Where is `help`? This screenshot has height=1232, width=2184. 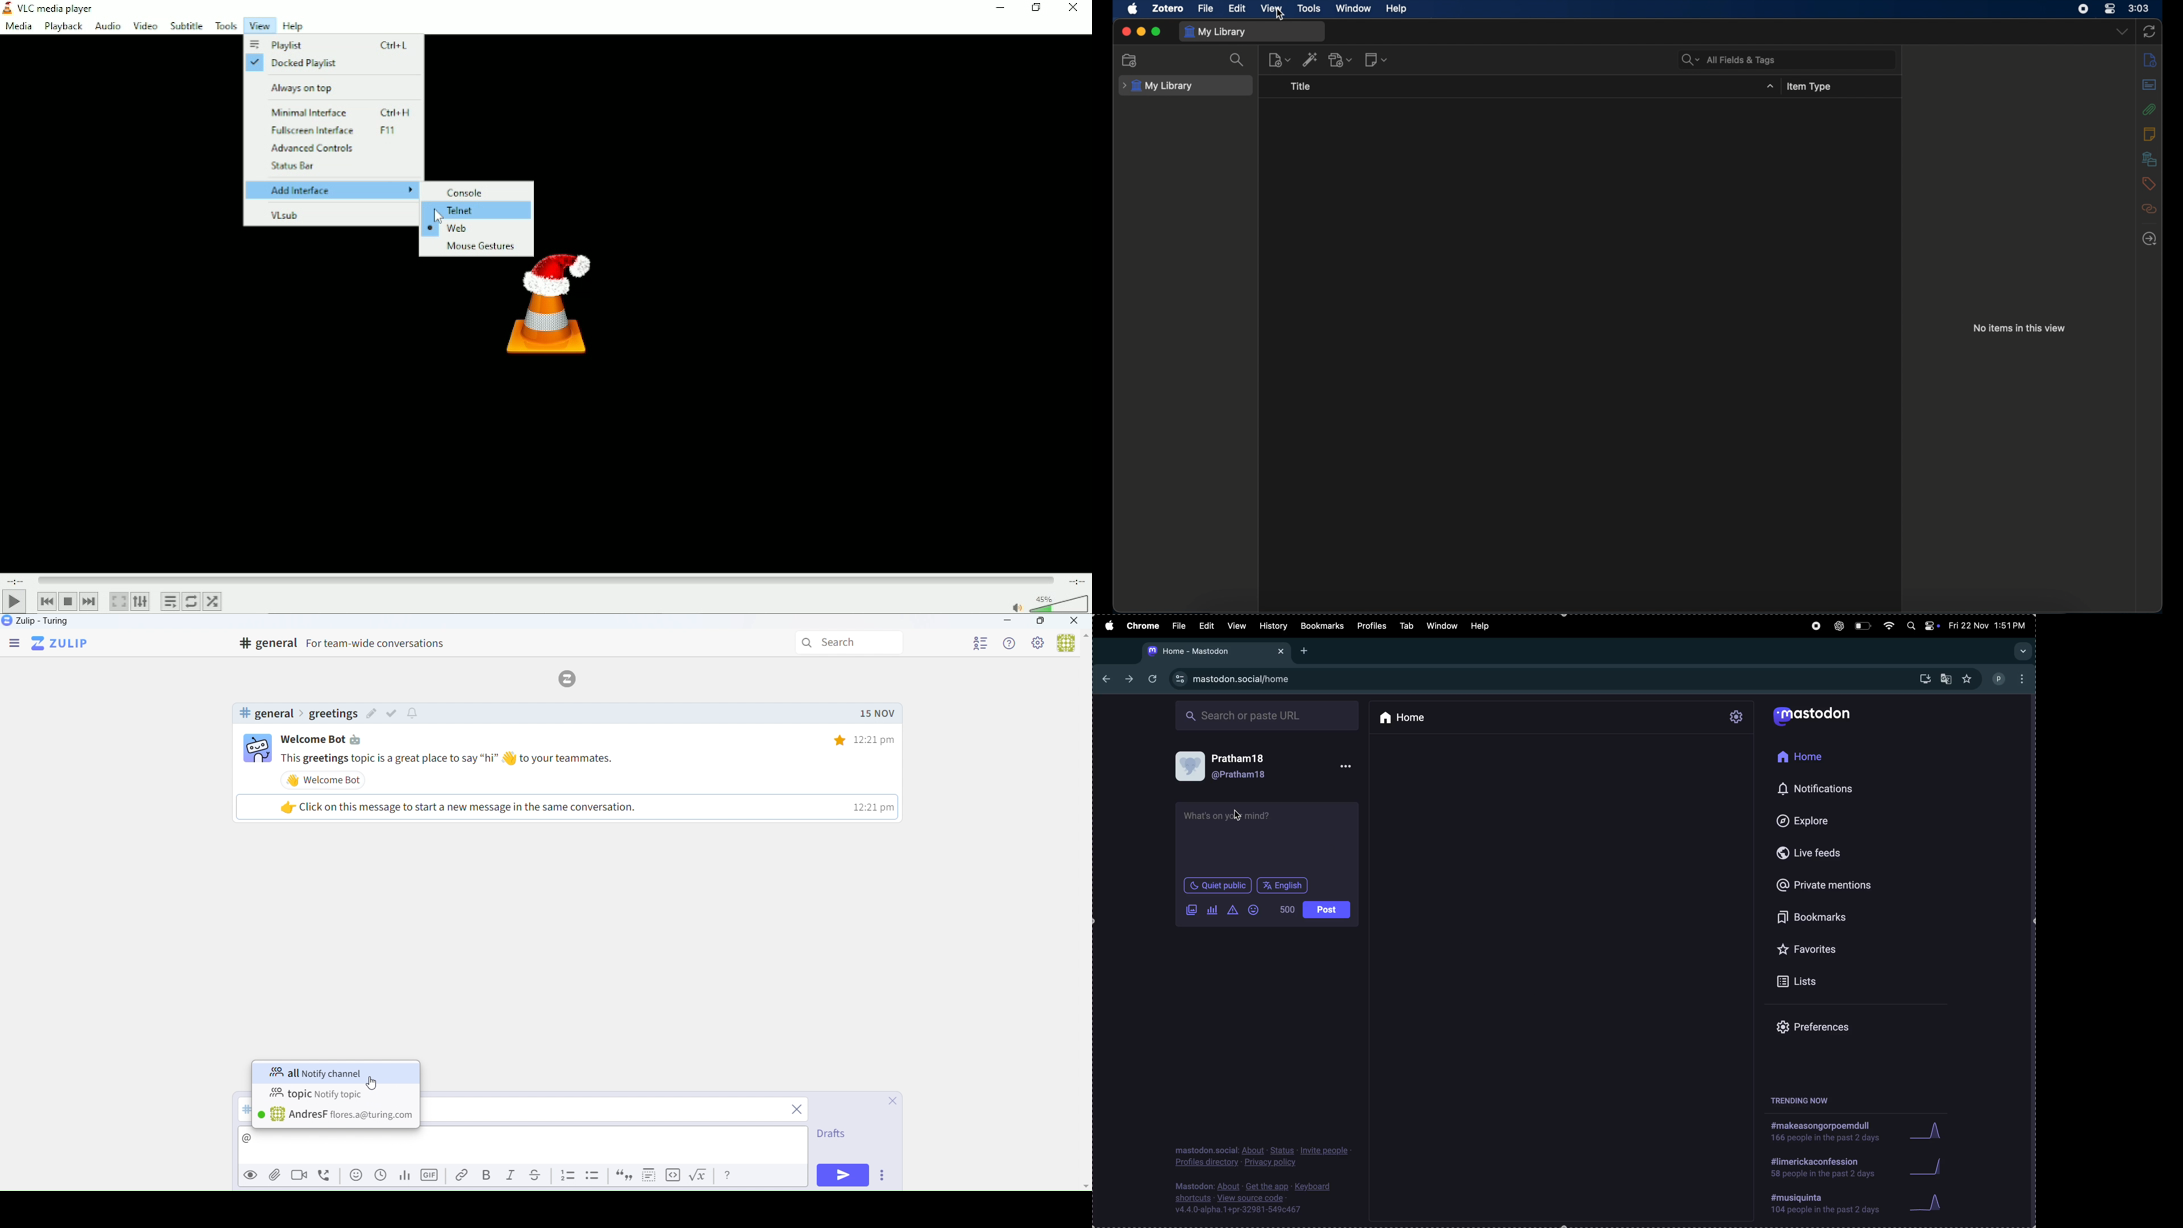 help is located at coordinates (1483, 626).